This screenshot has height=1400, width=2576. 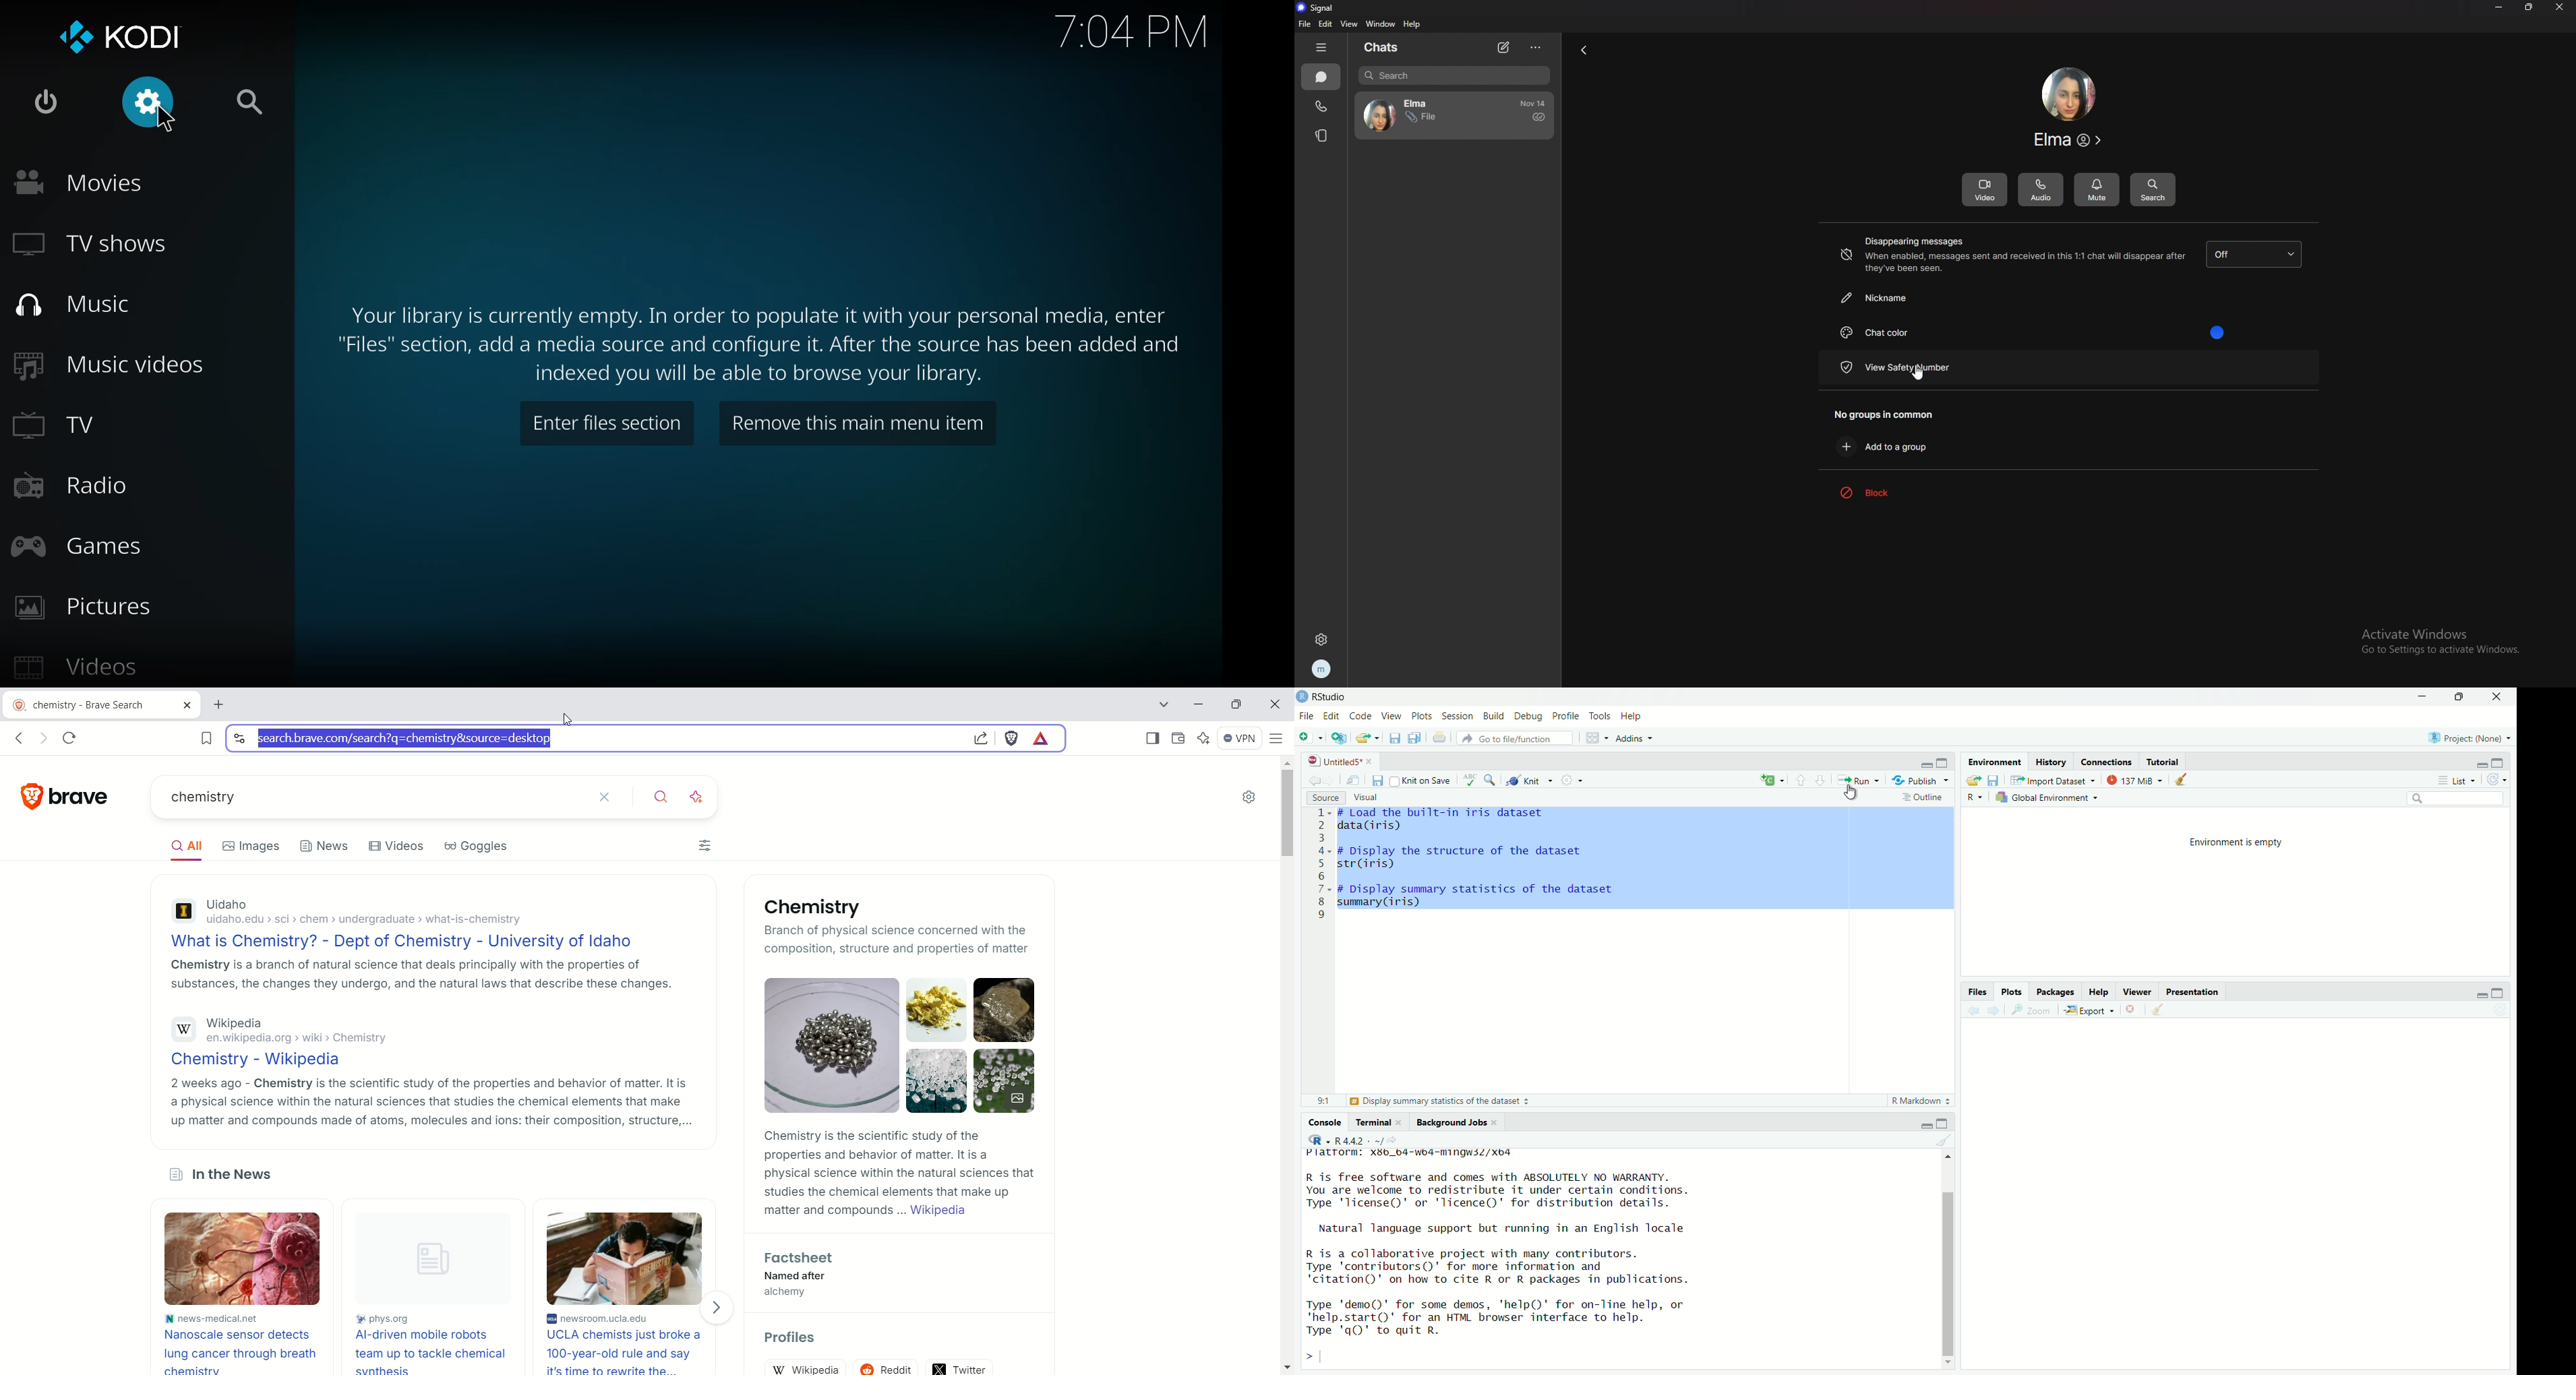 What do you see at coordinates (1322, 697) in the screenshot?
I see `RStudio` at bounding box center [1322, 697].